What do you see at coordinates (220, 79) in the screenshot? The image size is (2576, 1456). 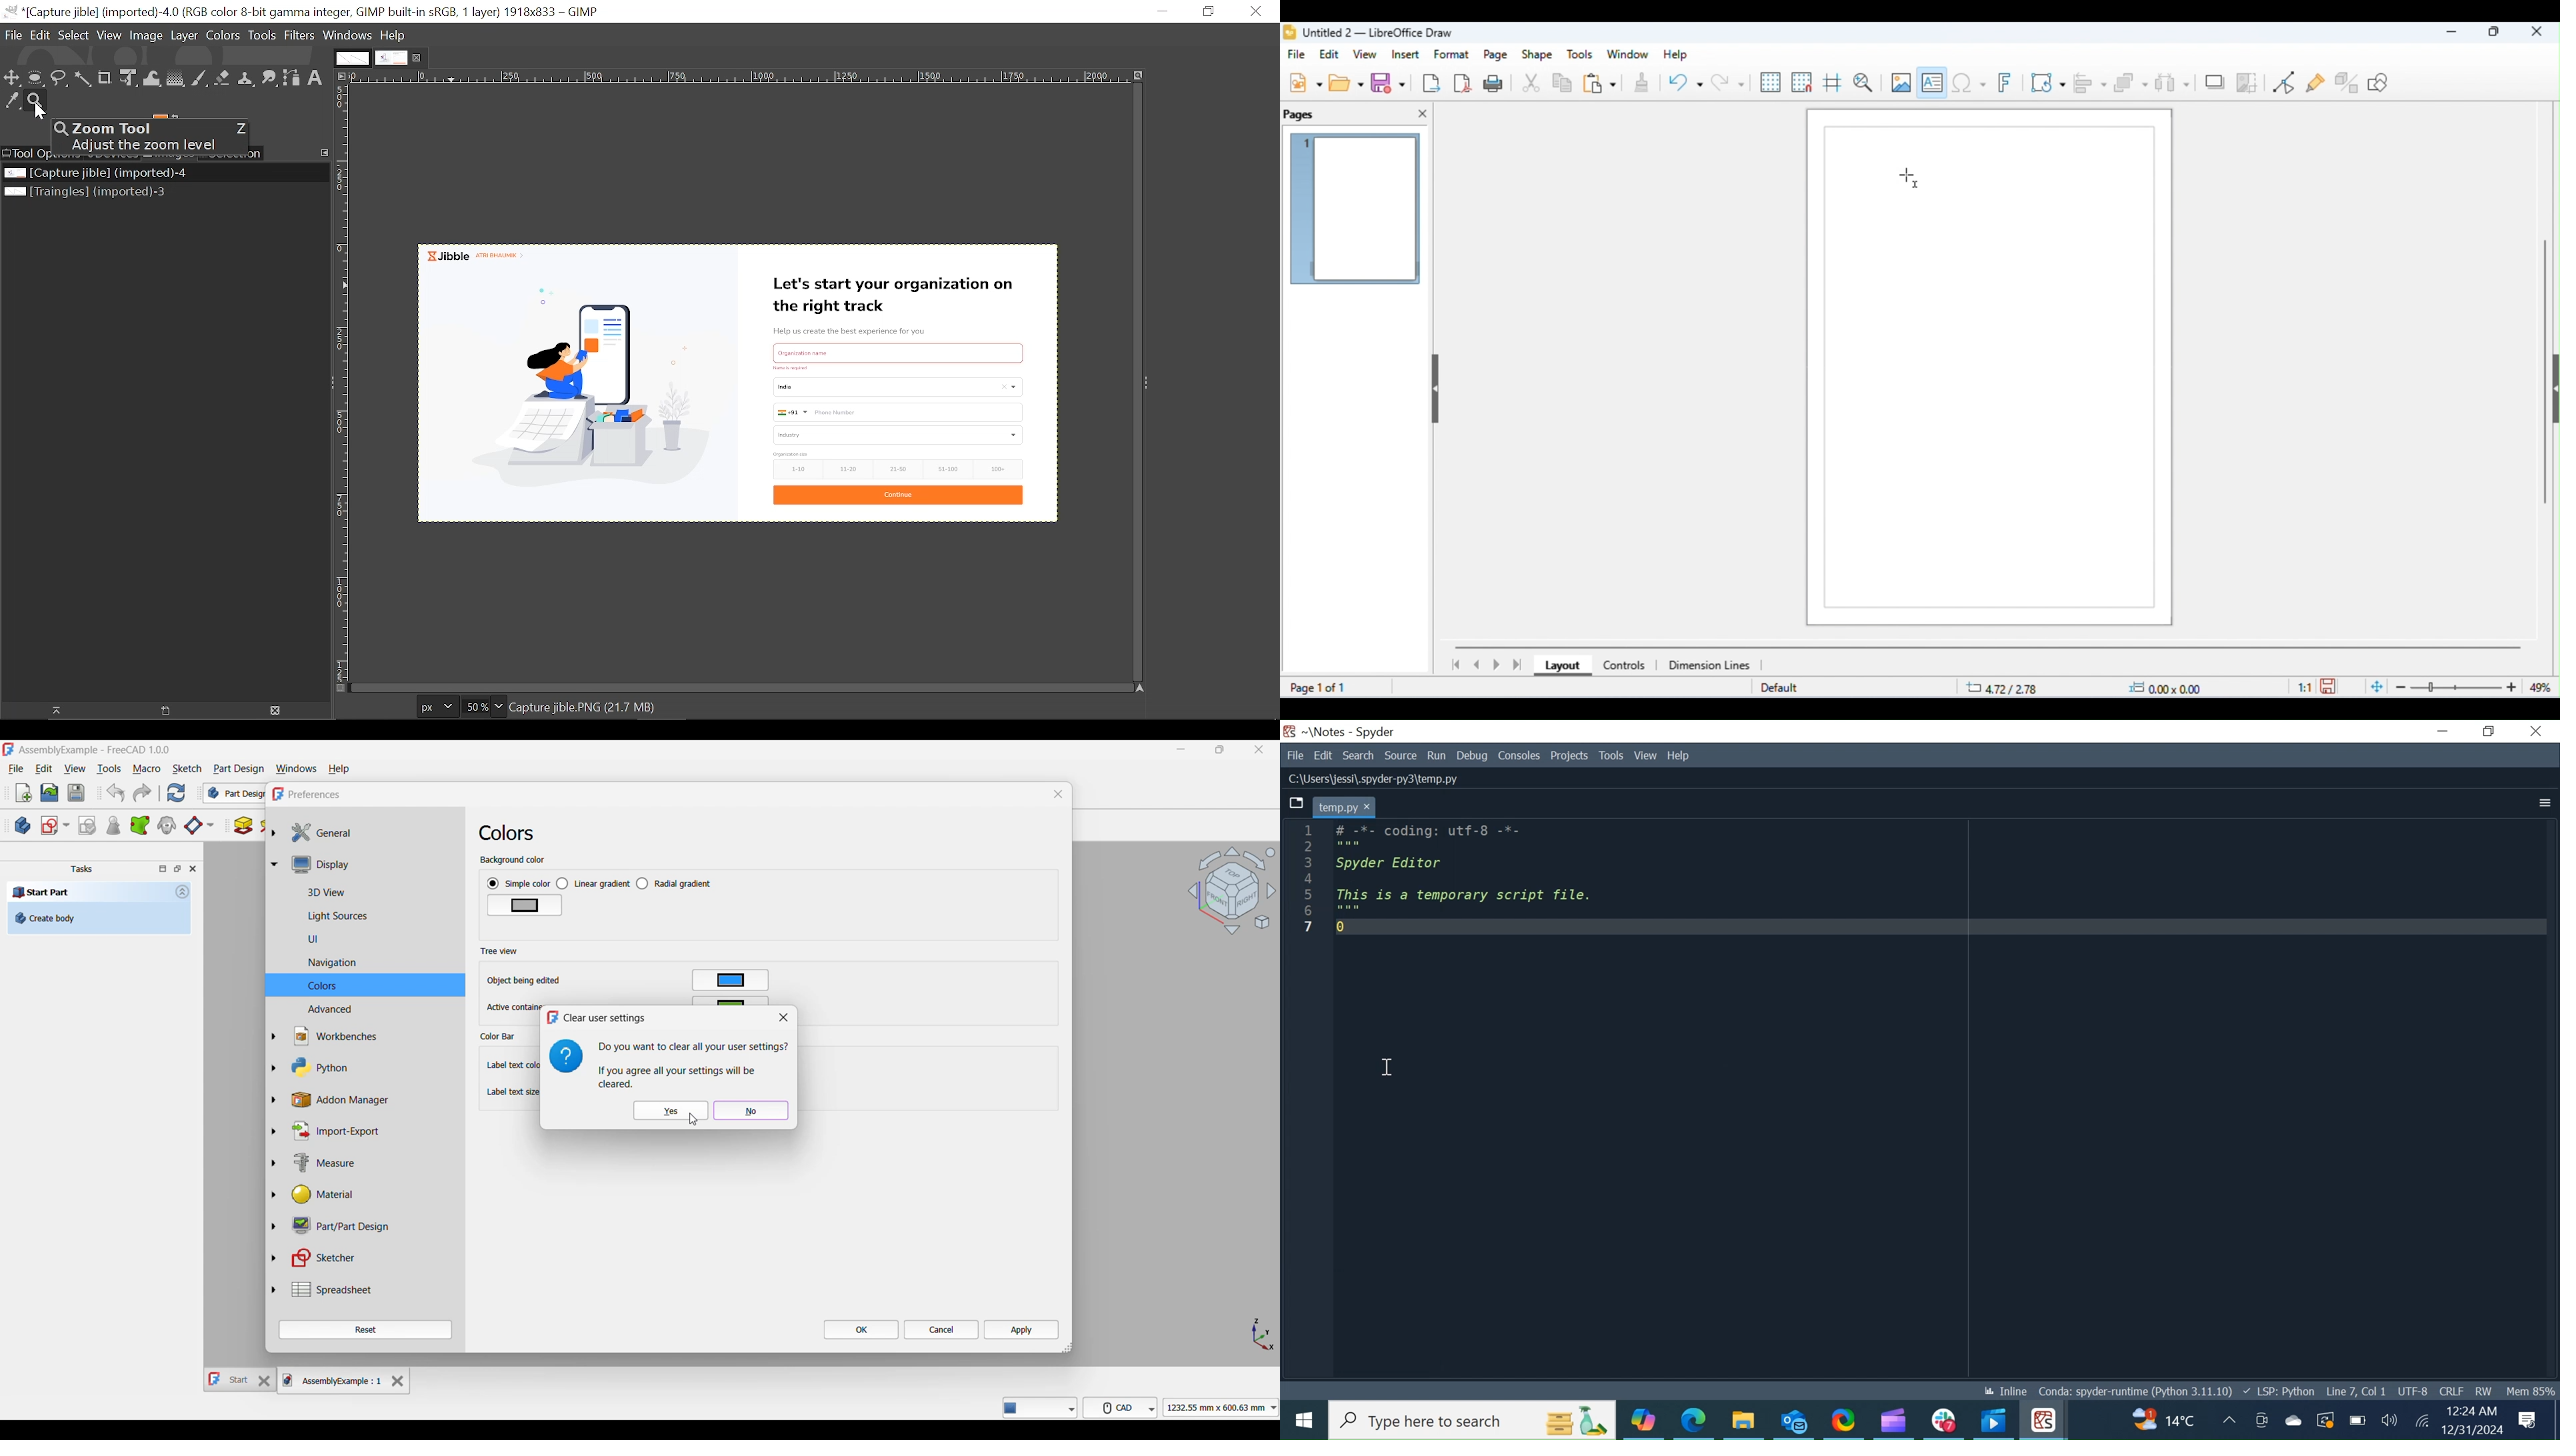 I see `Eraser tool` at bounding box center [220, 79].